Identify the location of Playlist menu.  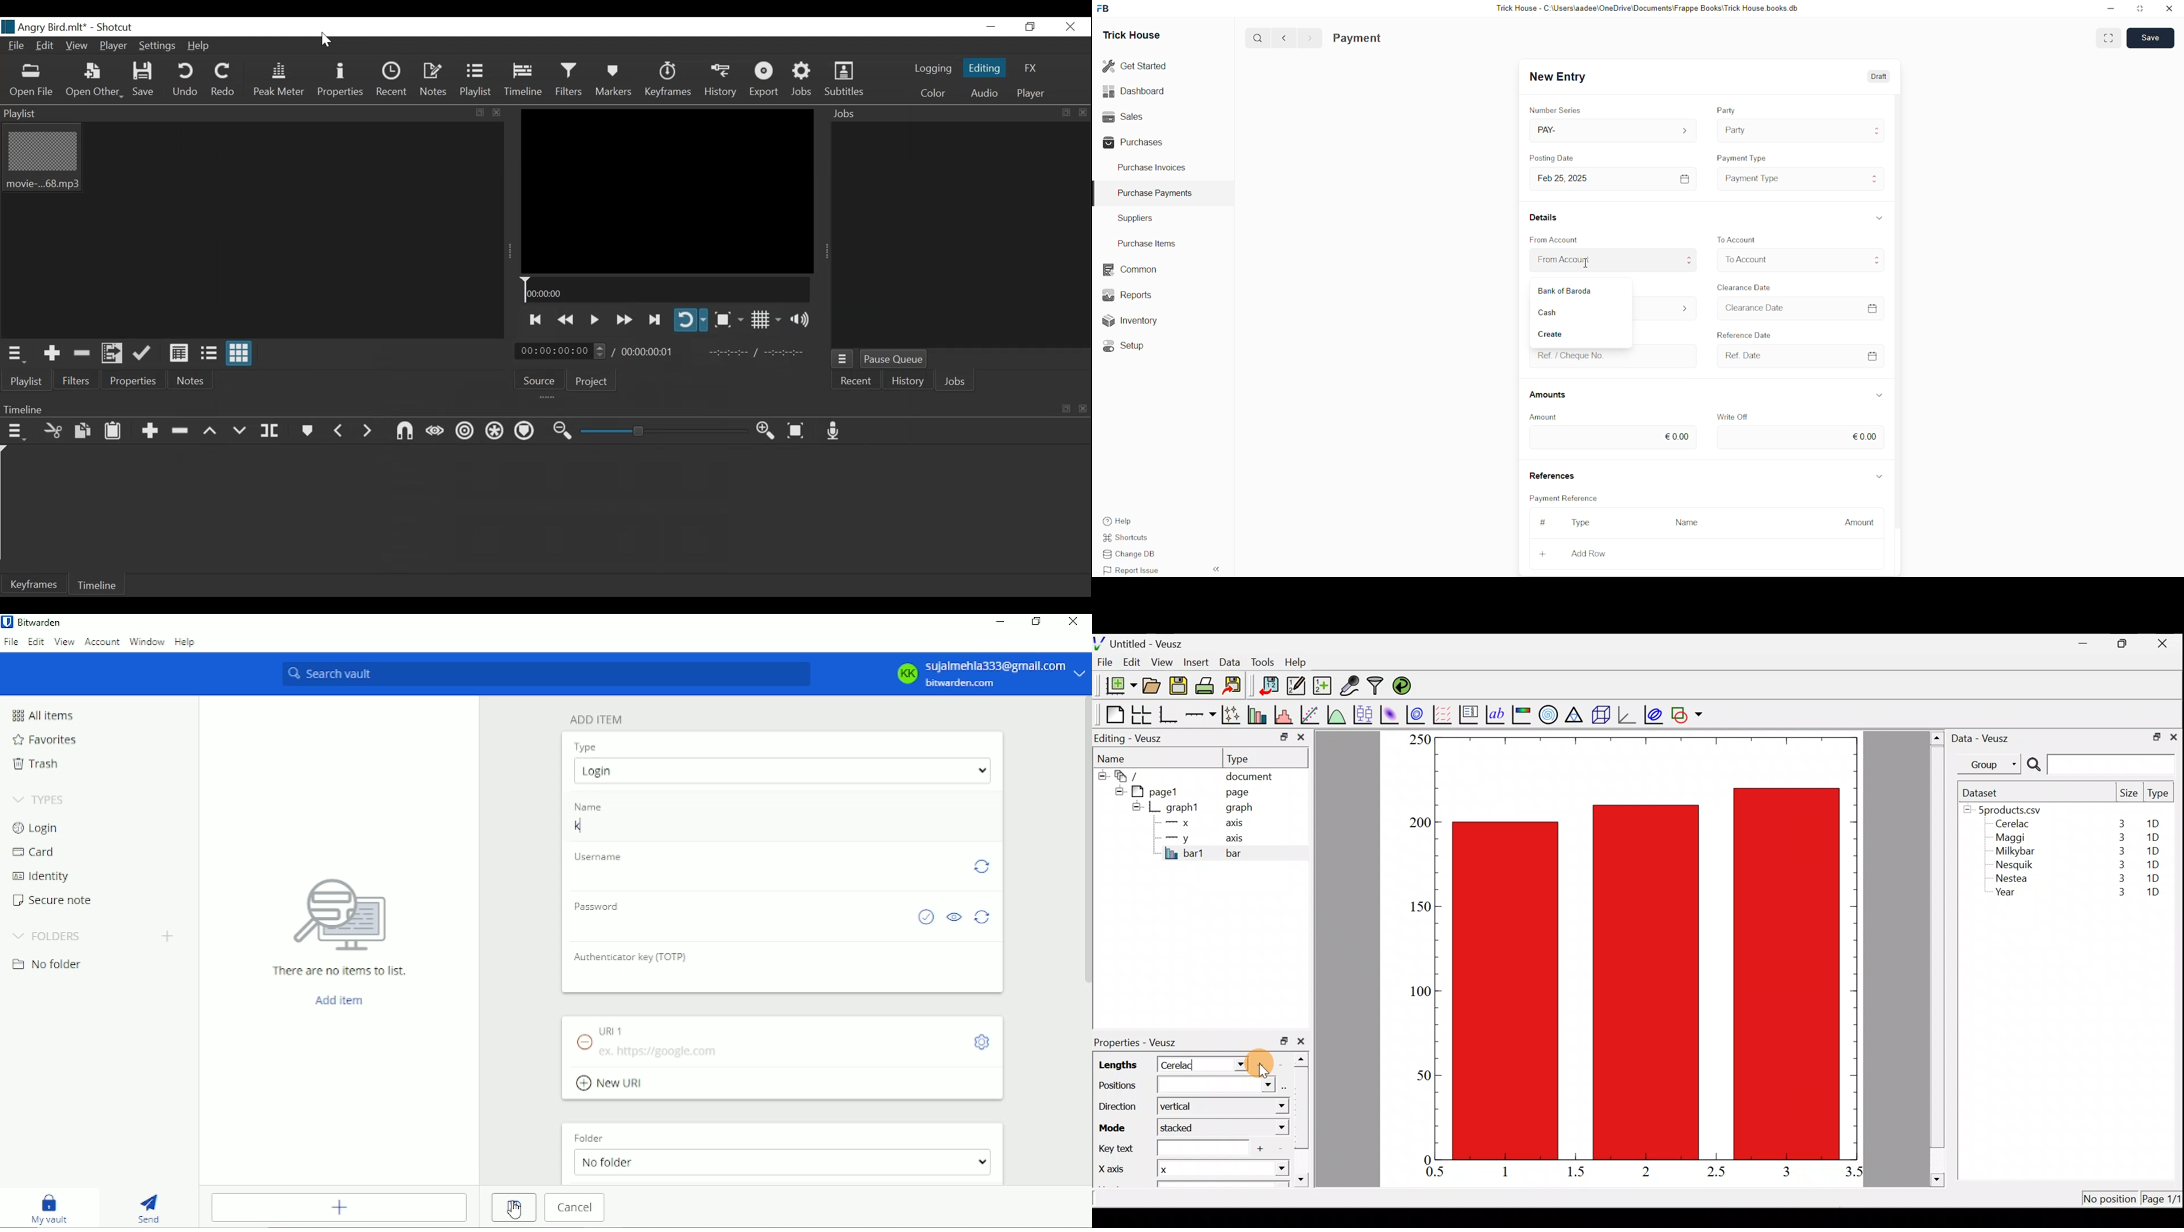
(20, 353).